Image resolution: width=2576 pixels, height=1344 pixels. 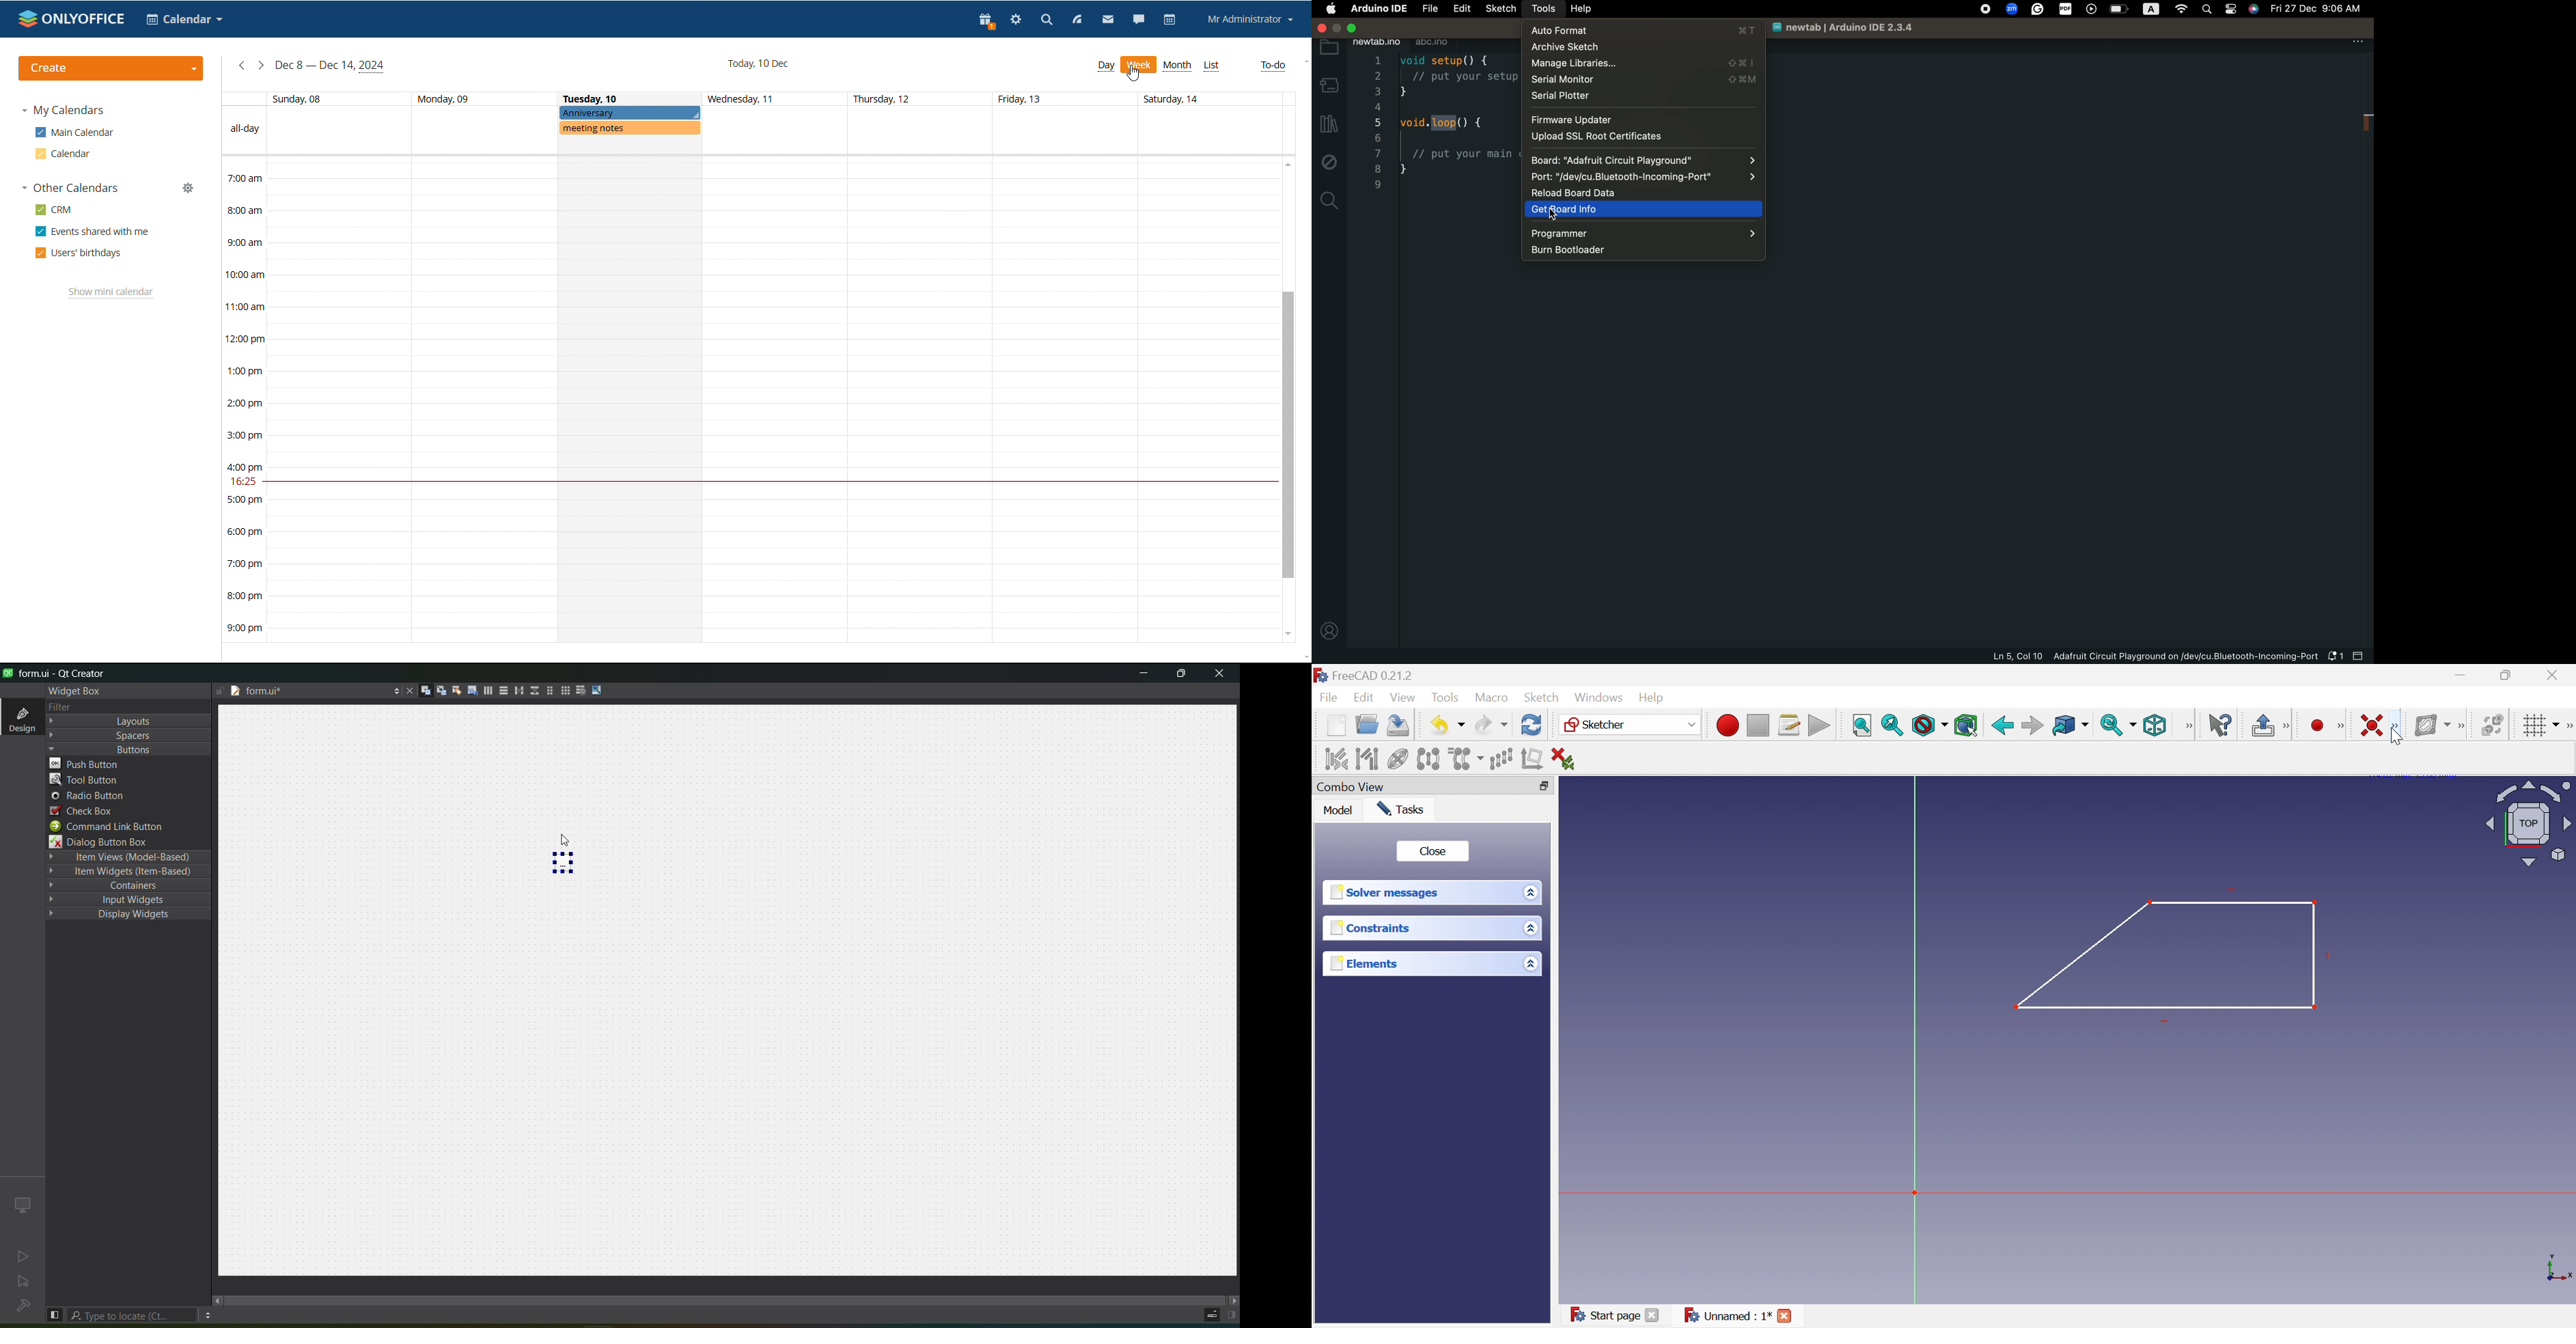 I want to click on week view, so click(x=1138, y=65).